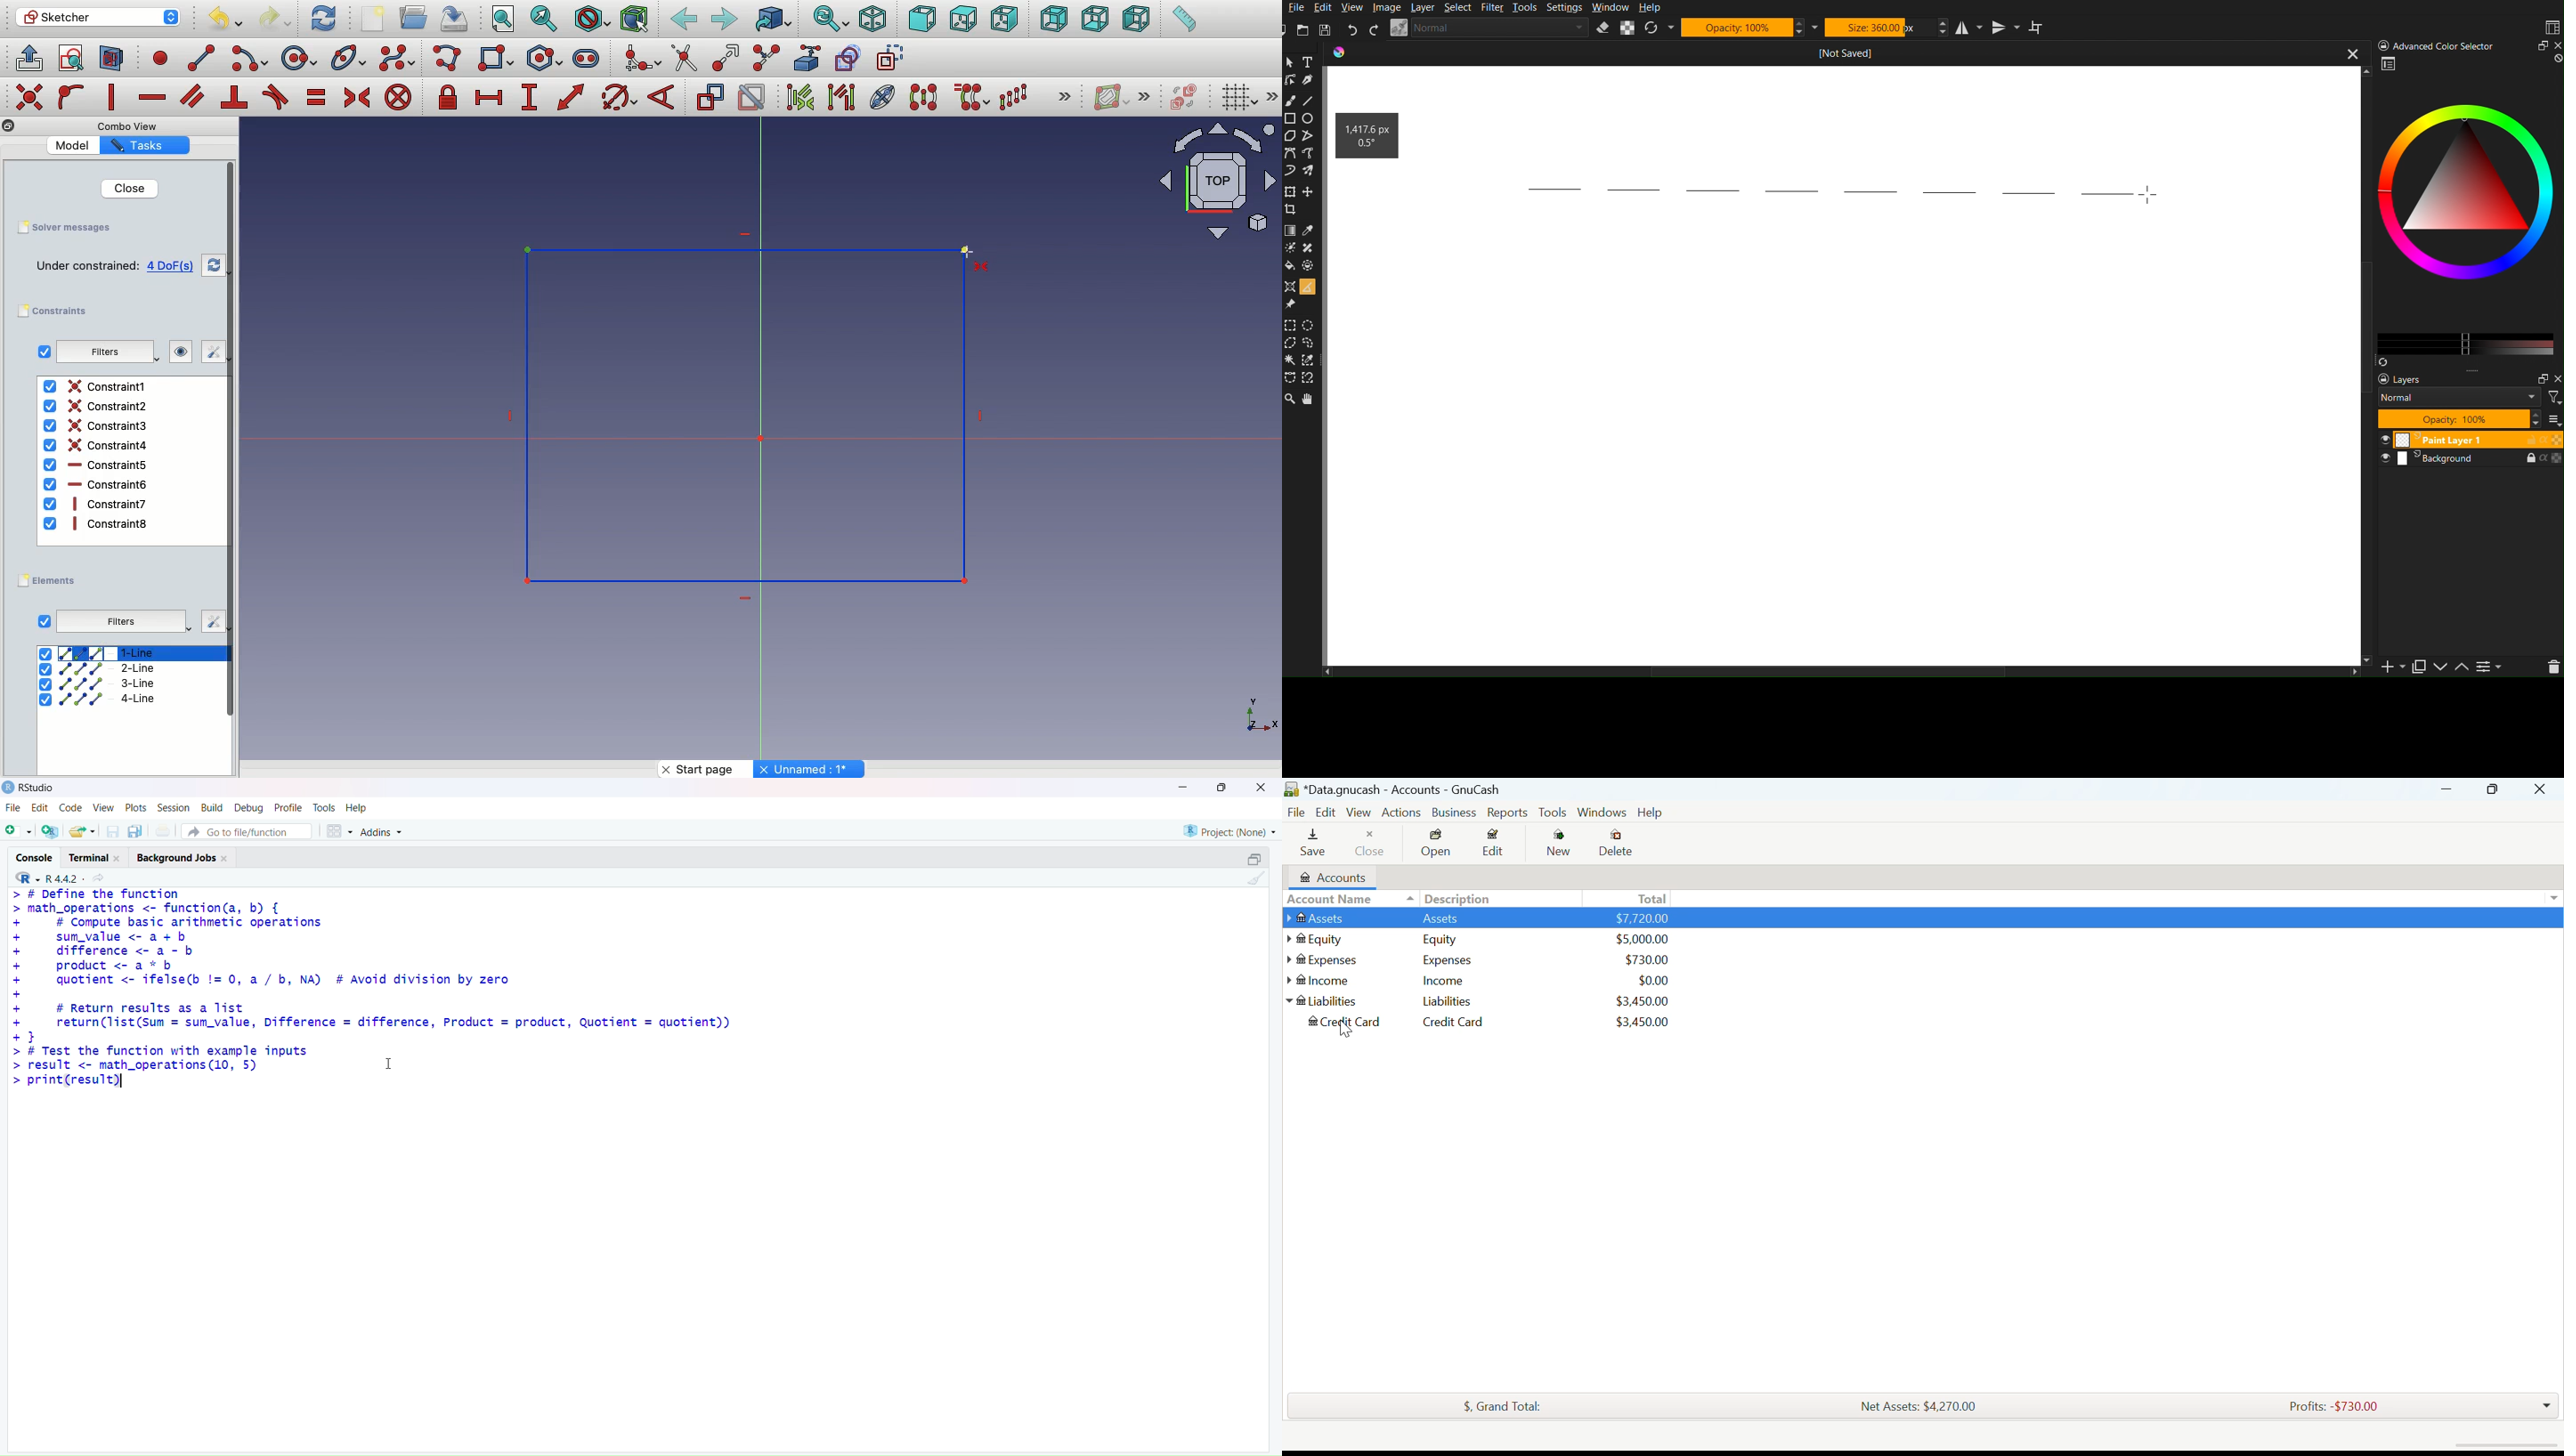 This screenshot has width=2576, height=1456. I want to click on Income Income $0.00, so click(1486, 982).